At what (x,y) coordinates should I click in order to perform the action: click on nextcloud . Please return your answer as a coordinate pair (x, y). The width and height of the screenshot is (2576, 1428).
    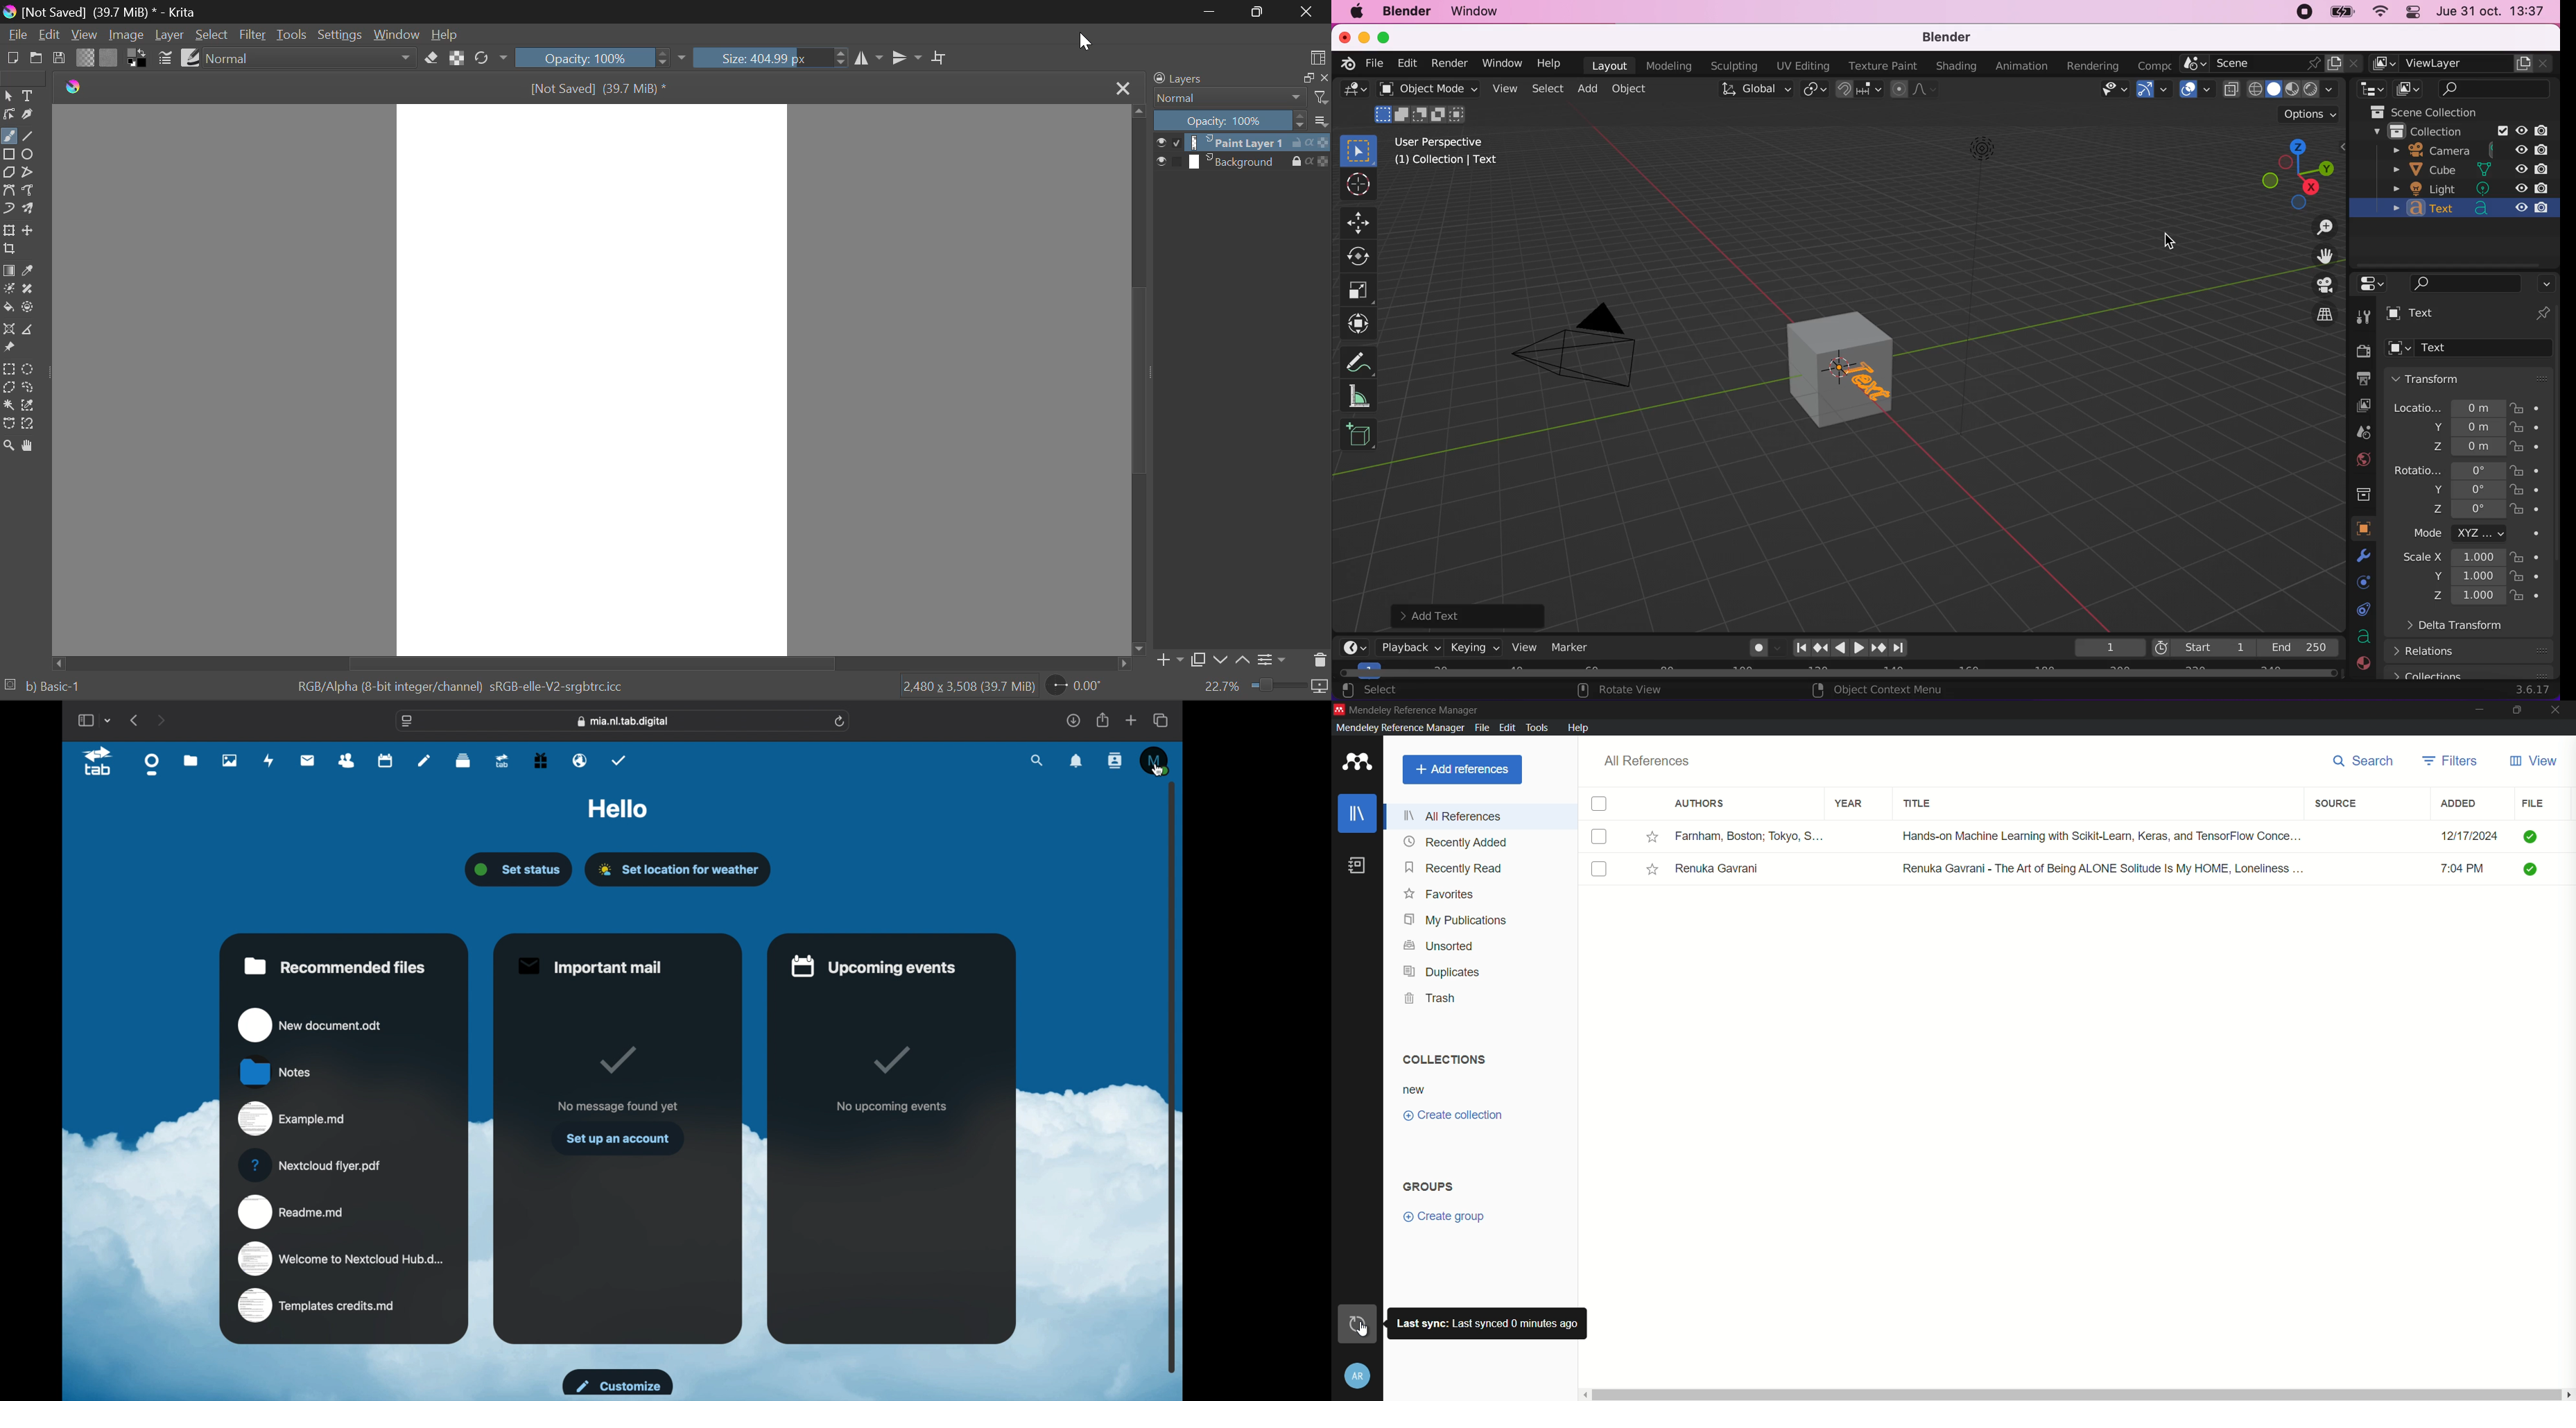
    Looking at the image, I should click on (310, 1164).